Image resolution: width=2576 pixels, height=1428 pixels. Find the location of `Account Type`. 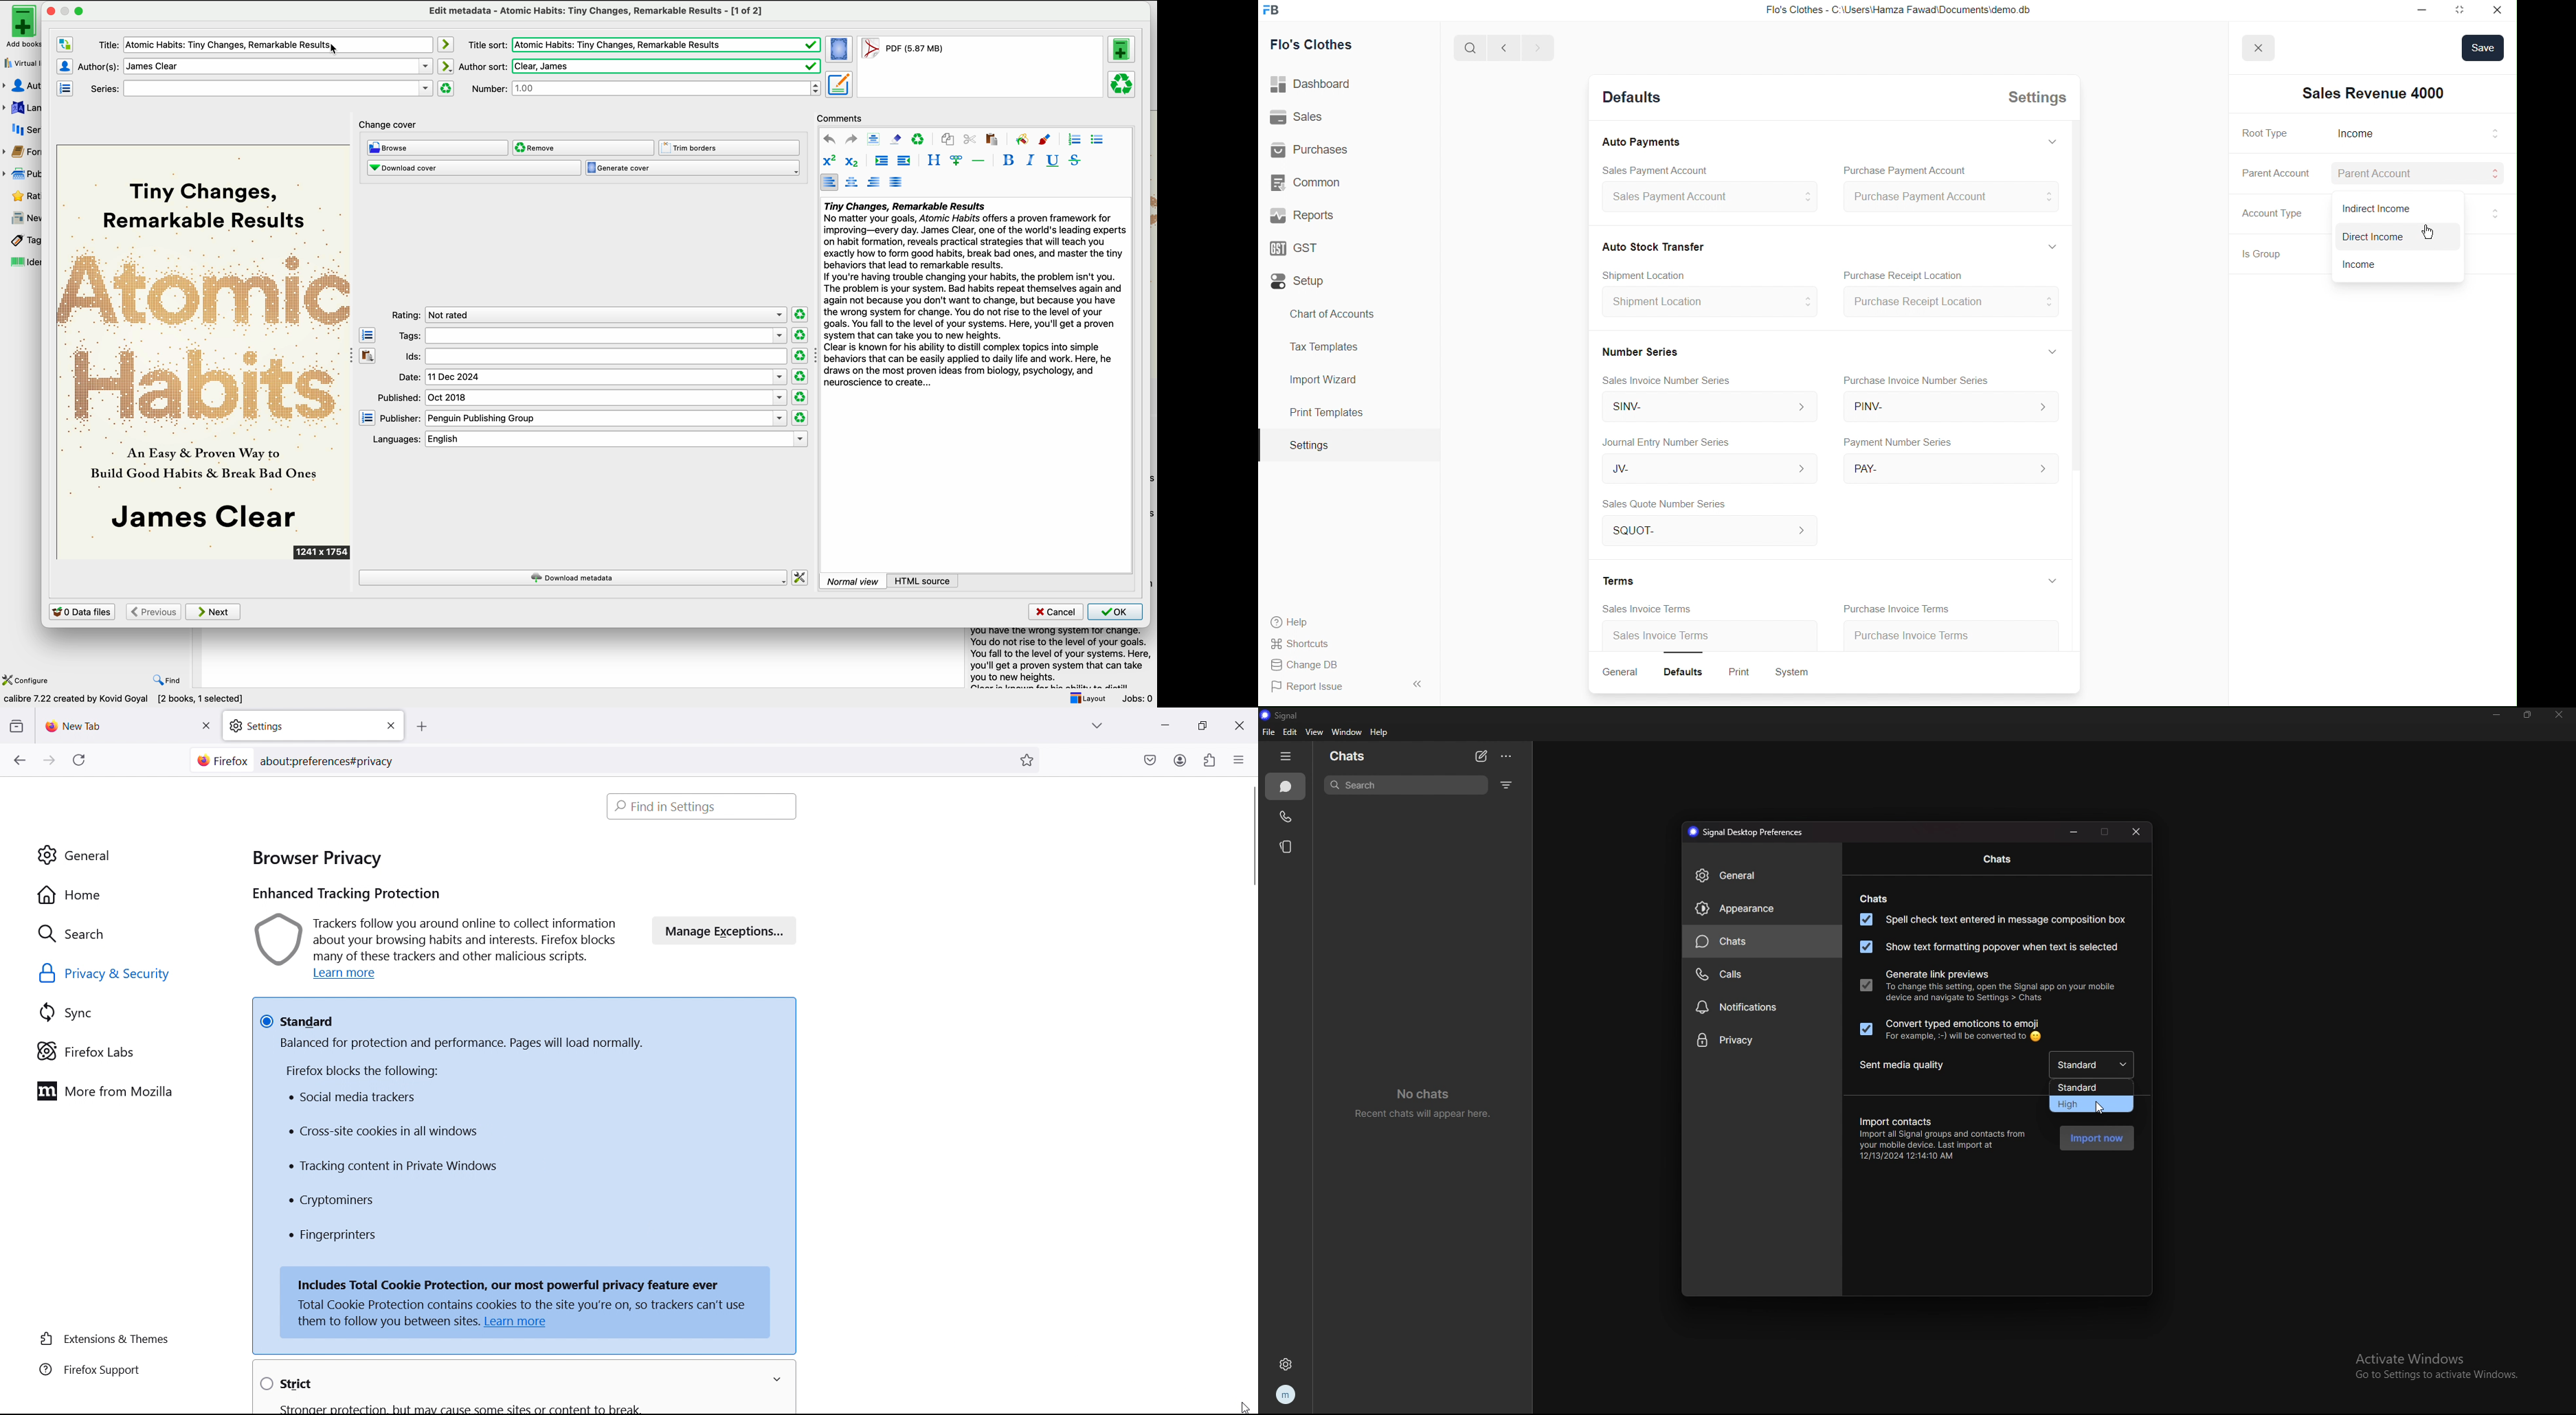

Account Type is located at coordinates (2270, 217).